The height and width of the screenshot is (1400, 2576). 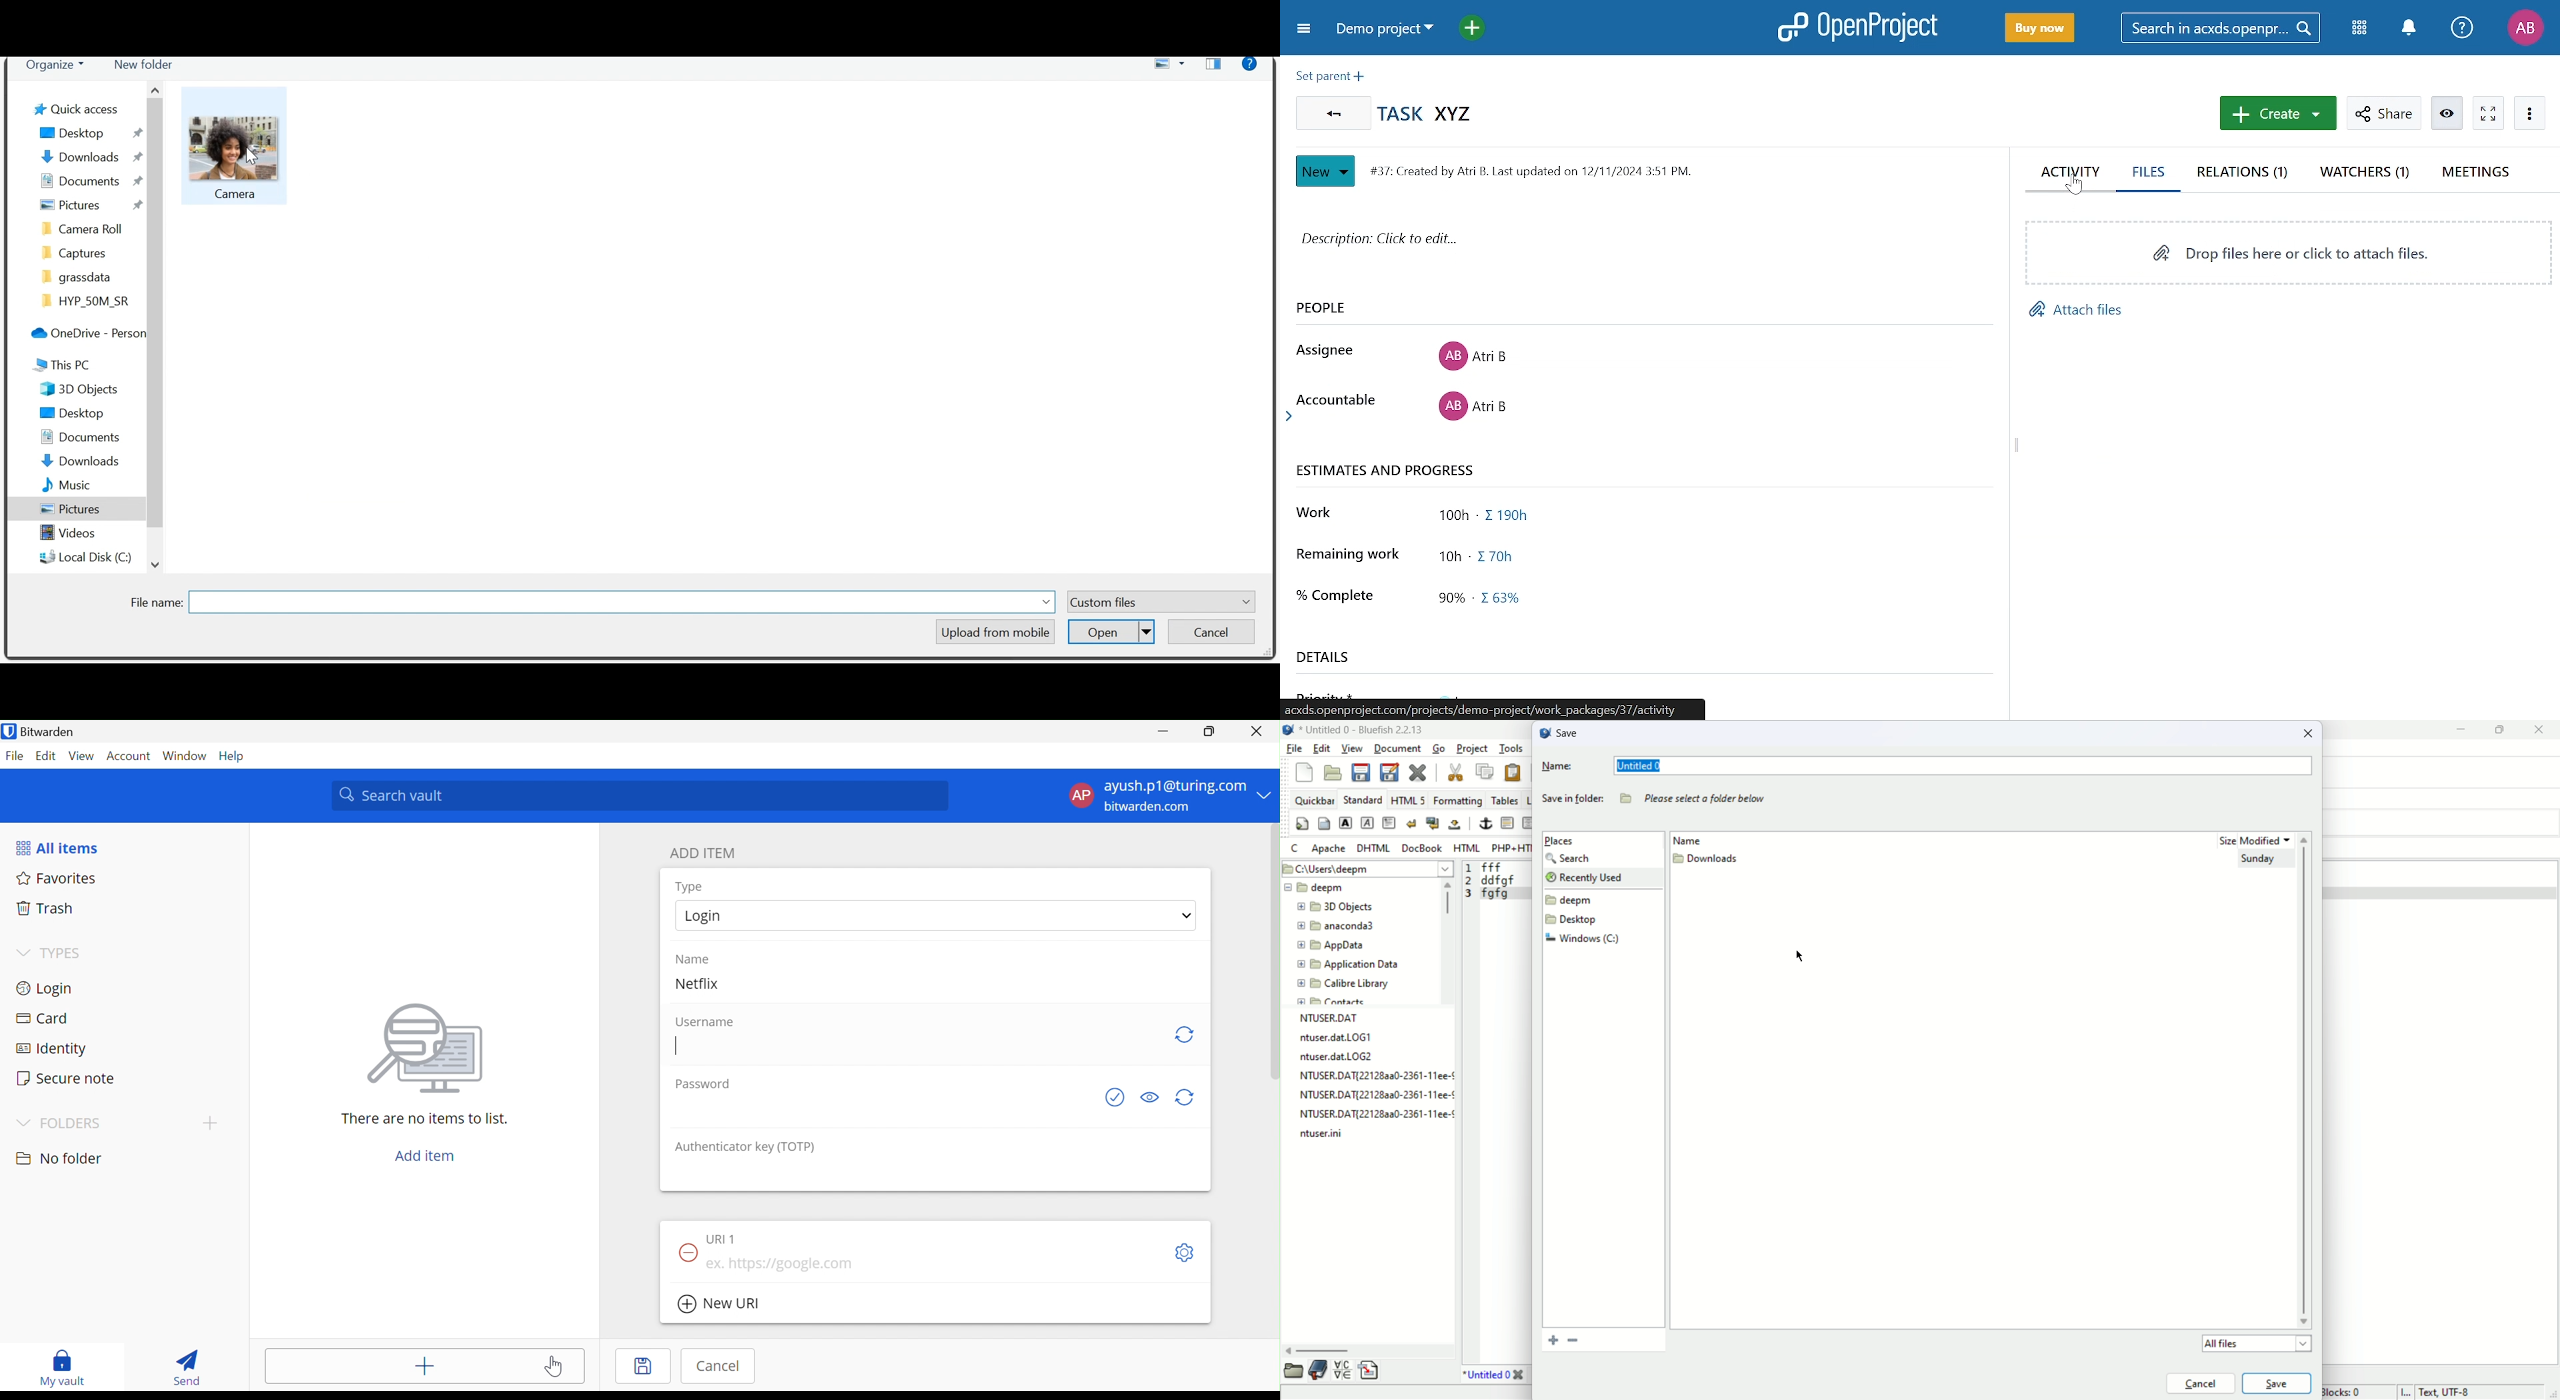 I want to click on Secure note, so click(x=67, y=1077).